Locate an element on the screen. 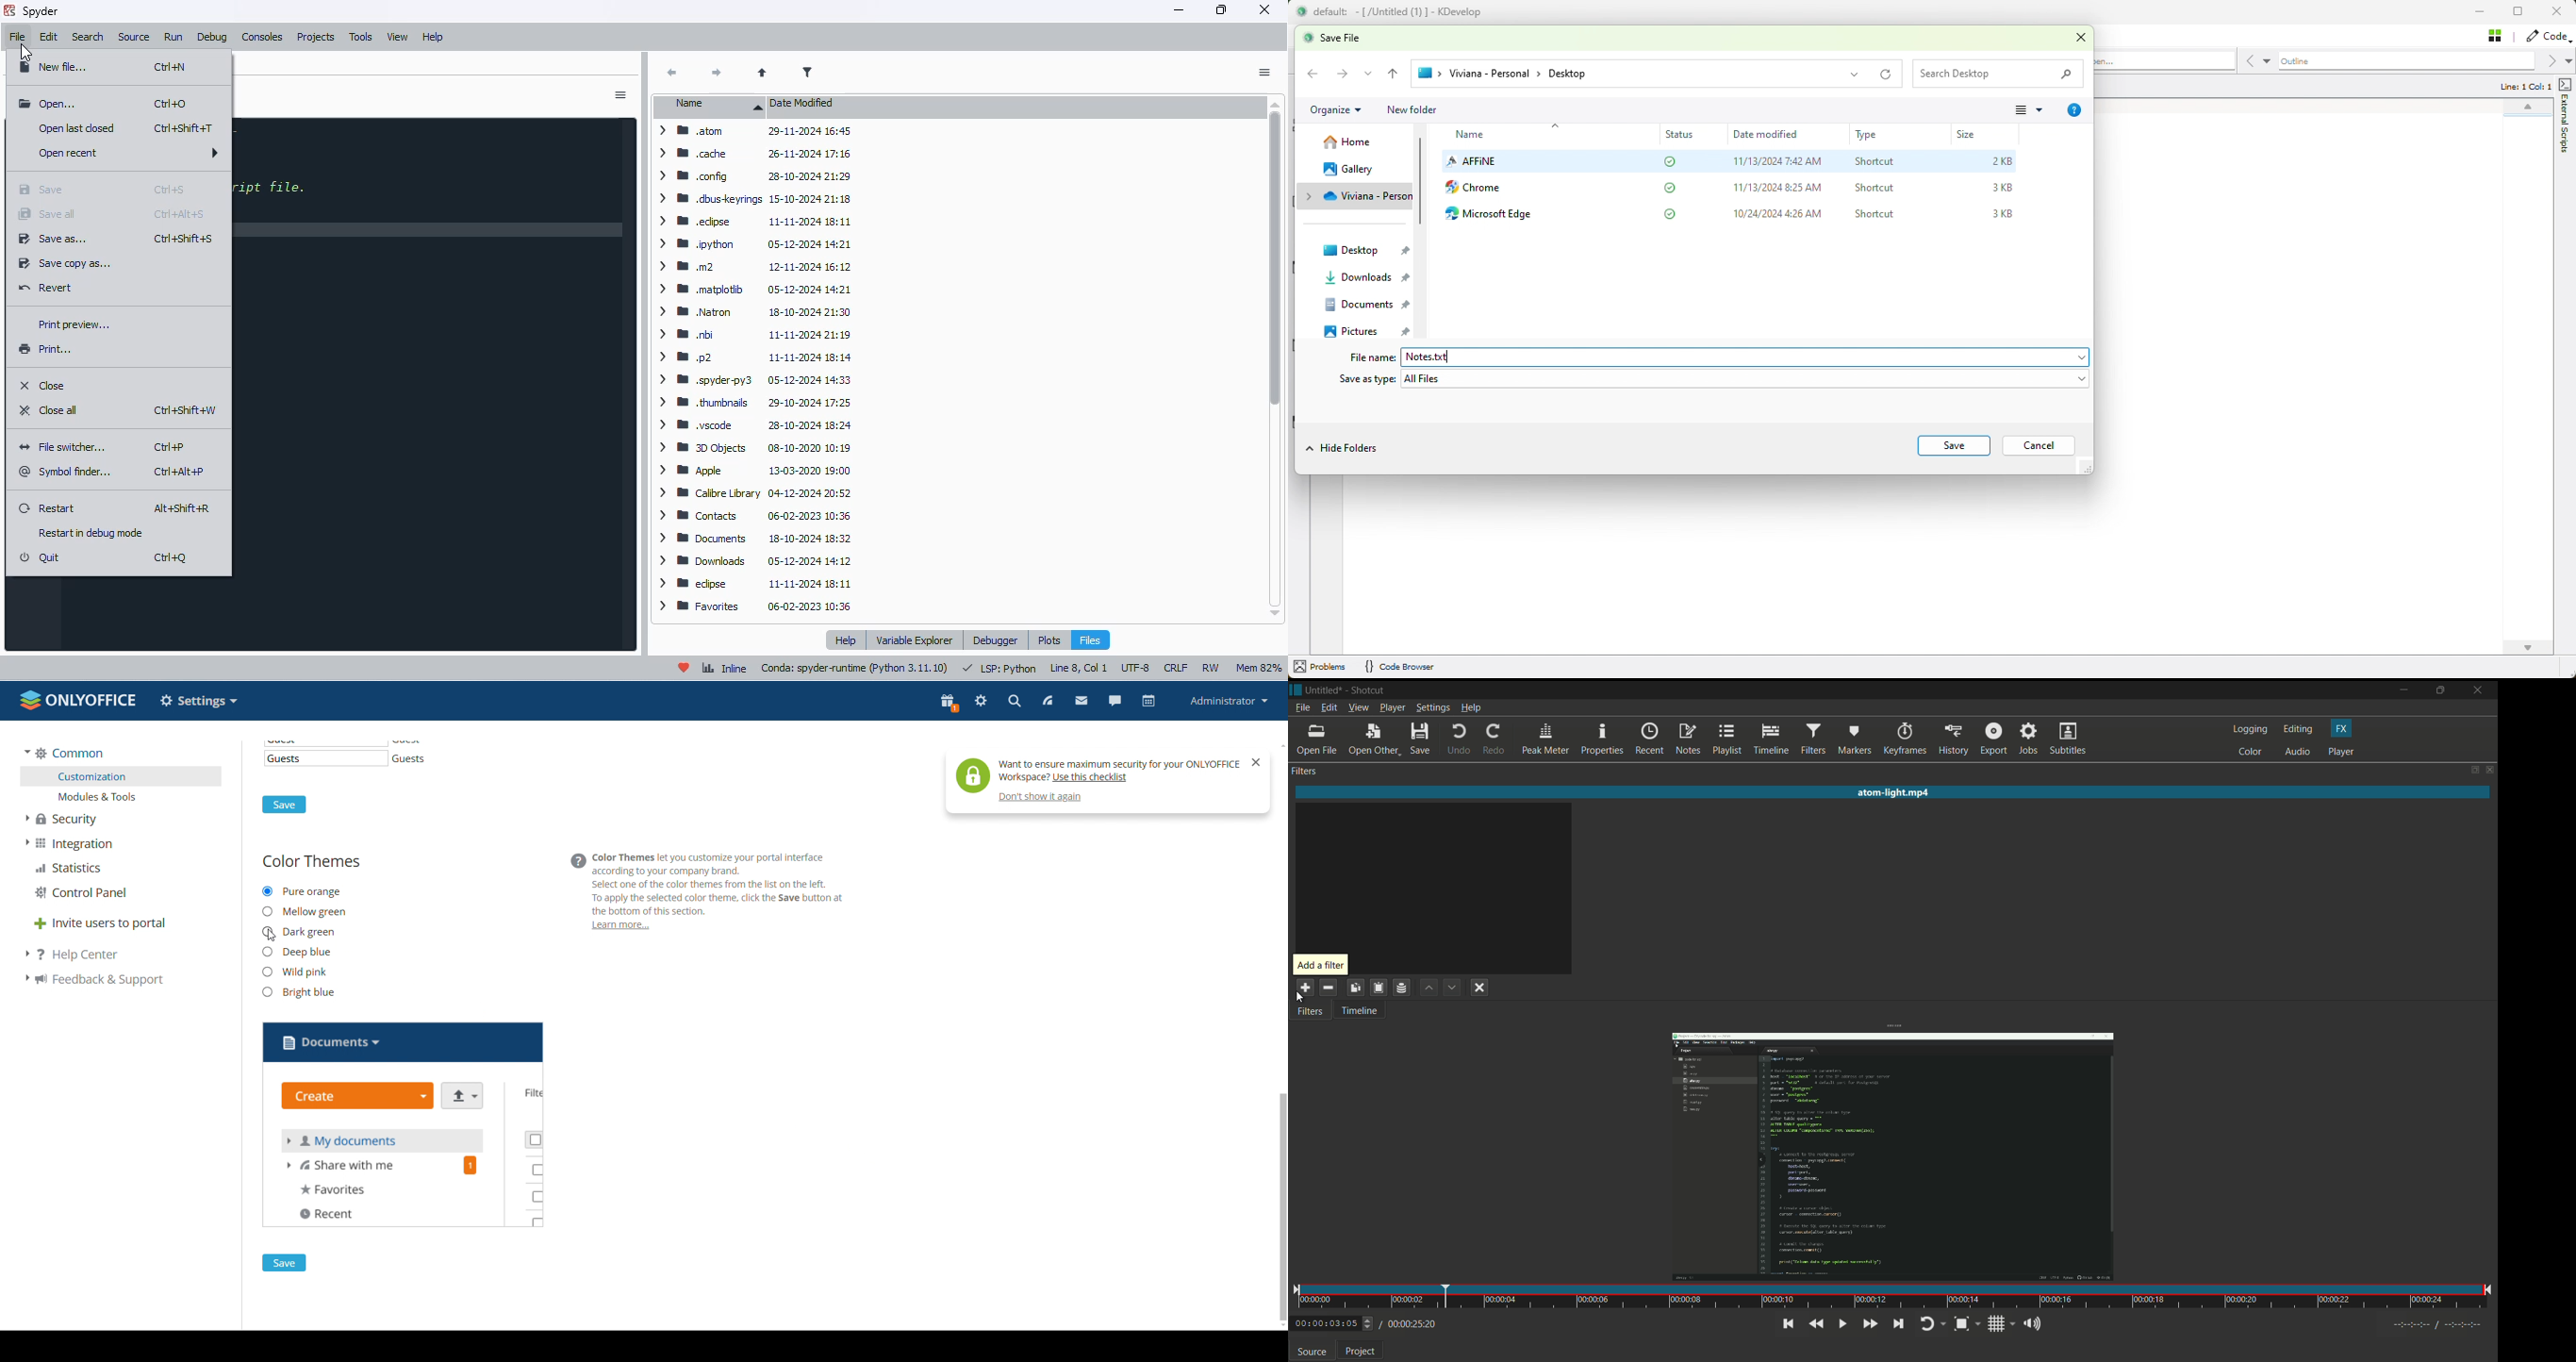 This screenshot has width=2576, height=1372. shortcut for save all is located at coordinates (179, 214).